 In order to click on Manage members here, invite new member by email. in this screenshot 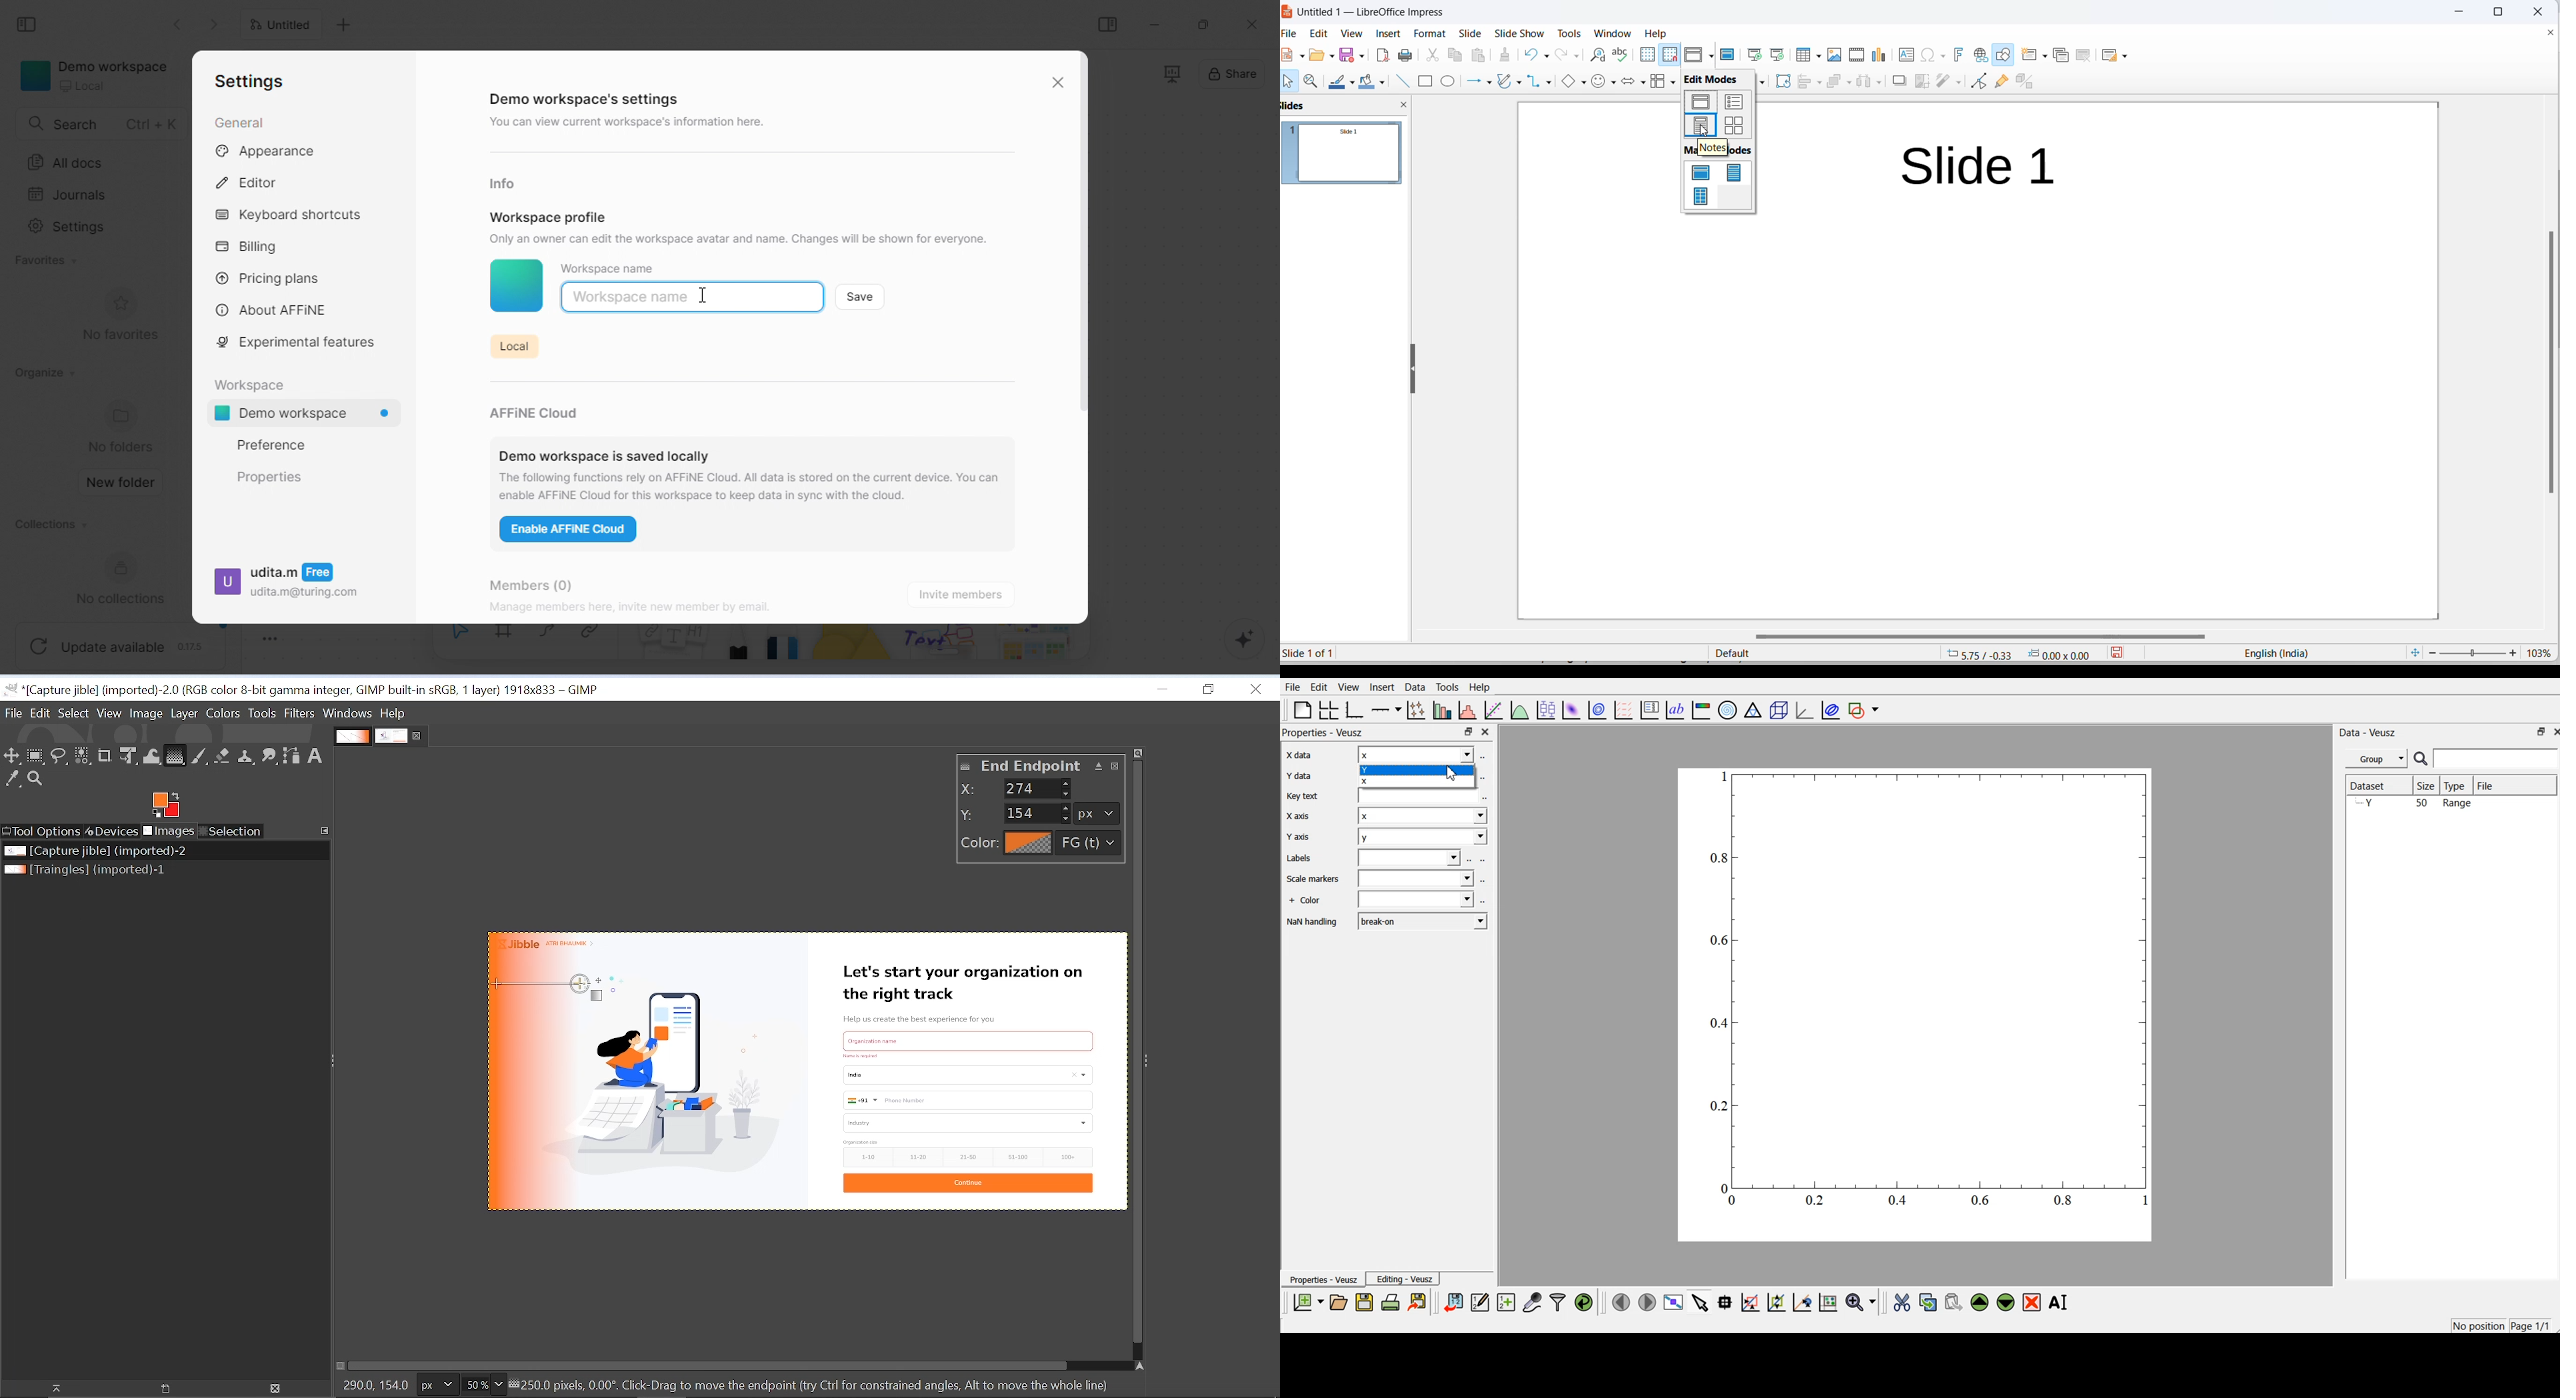, I will do `click(669, 609)`.